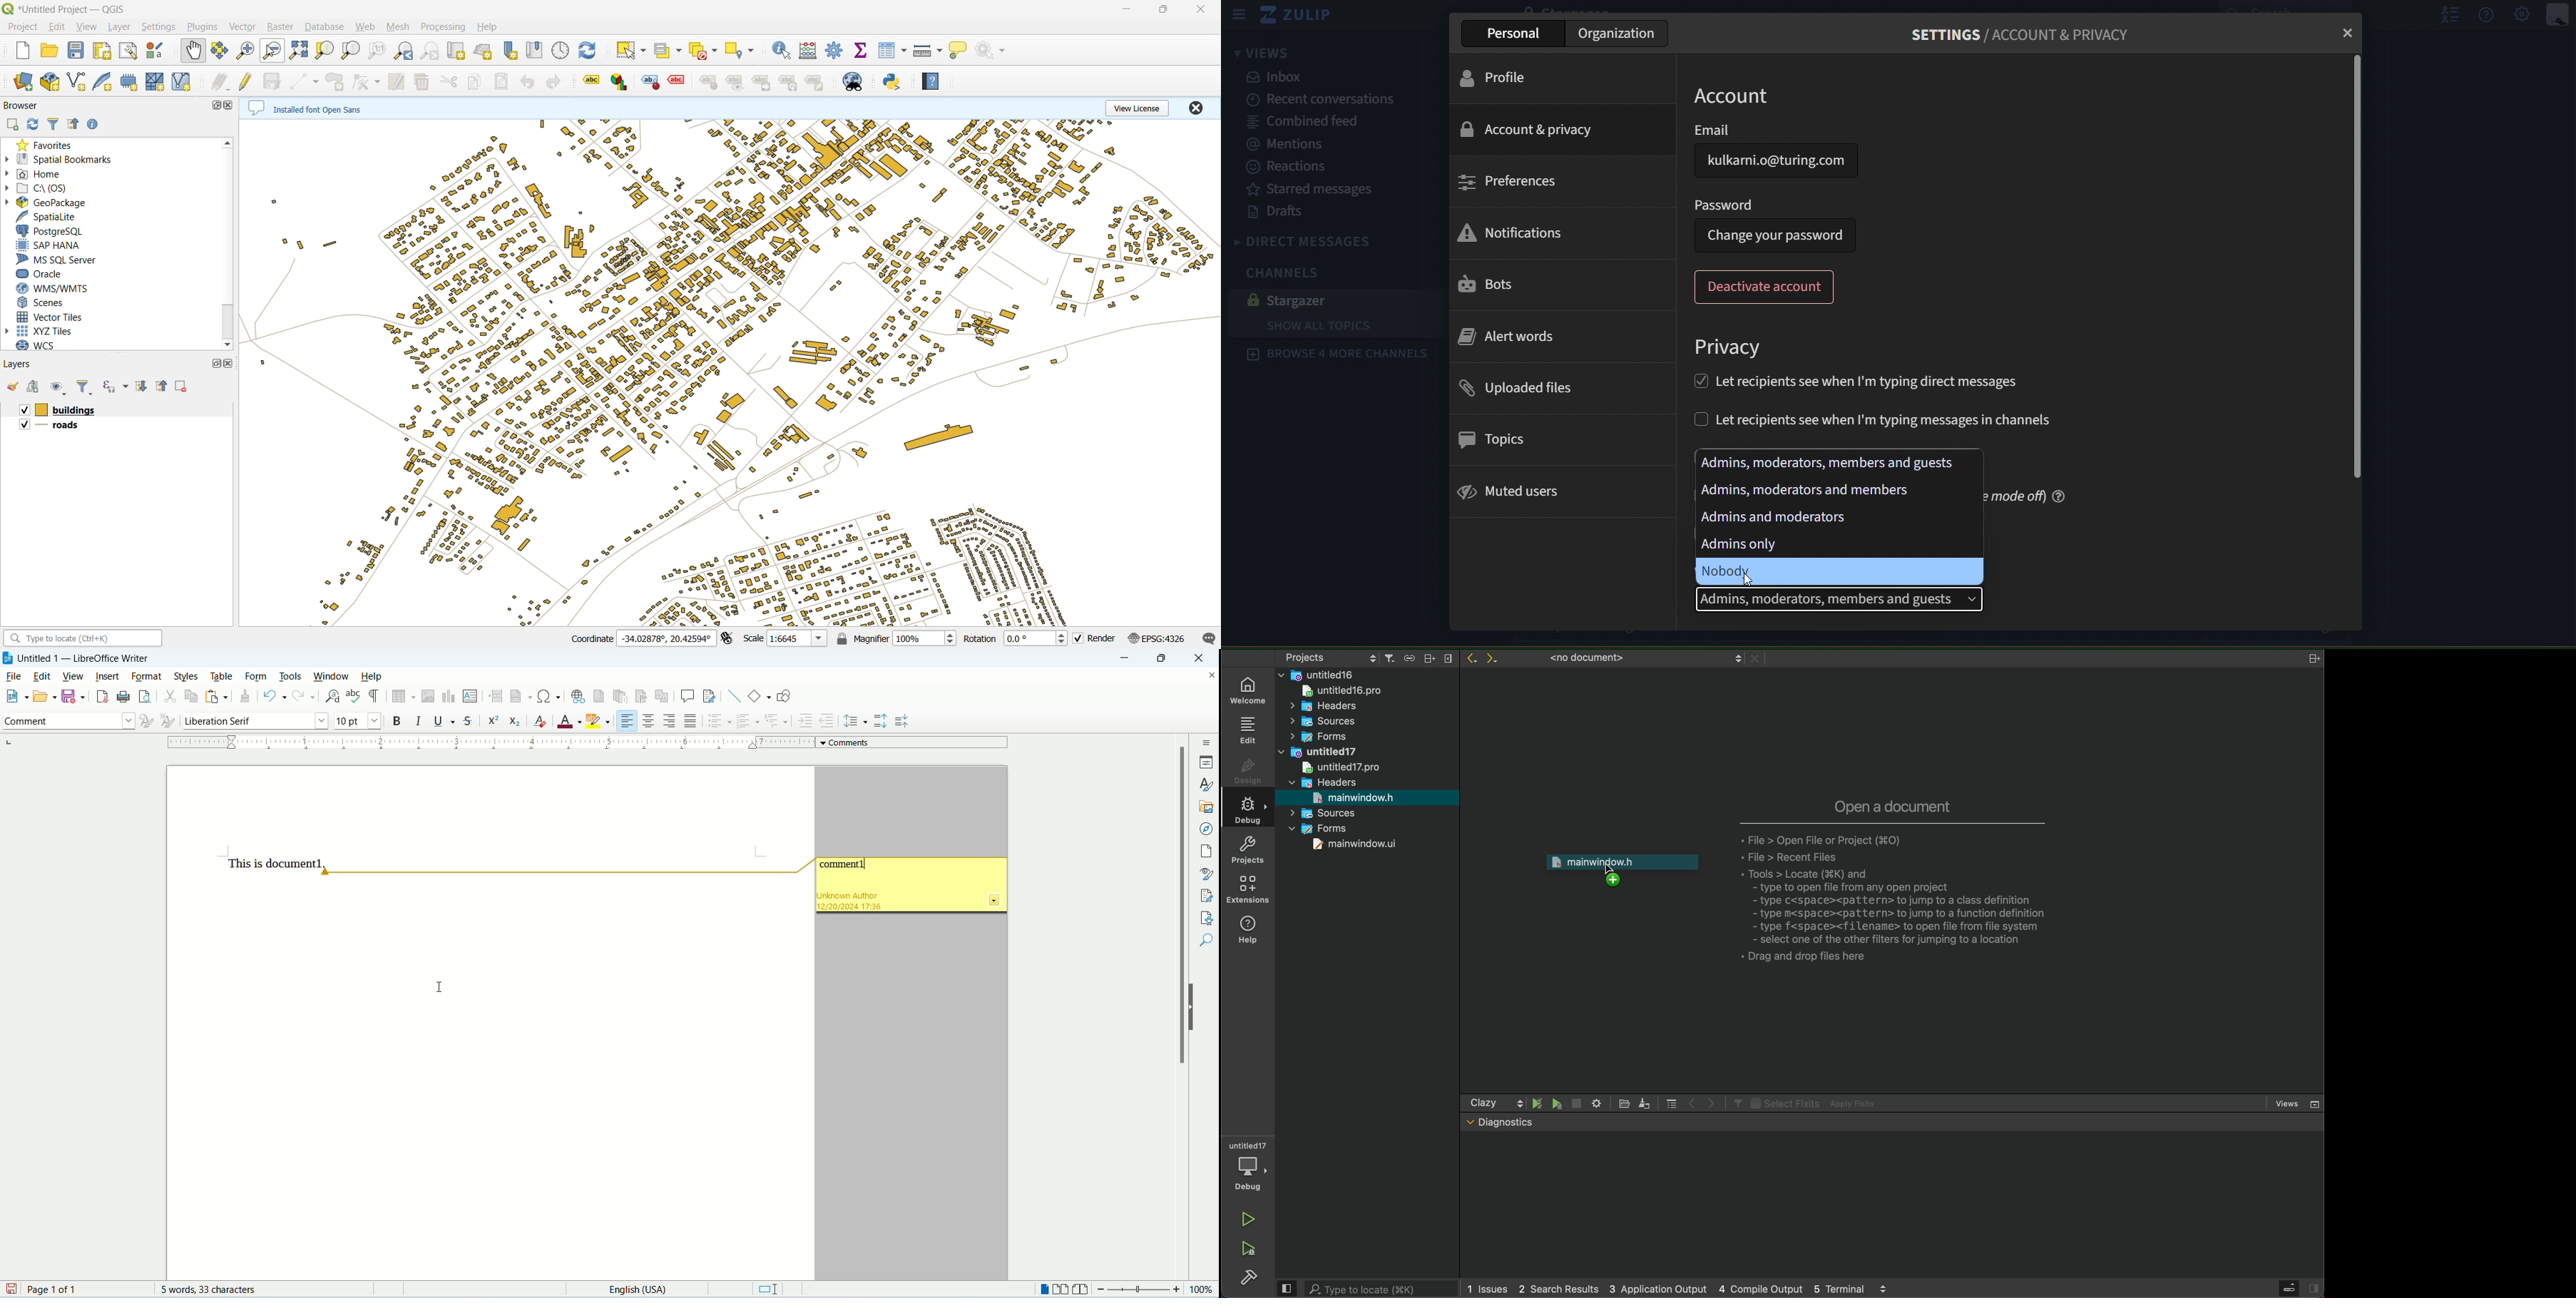 The image size is (2576, 1316). I want to click on untitled17, so click(1320, 751).